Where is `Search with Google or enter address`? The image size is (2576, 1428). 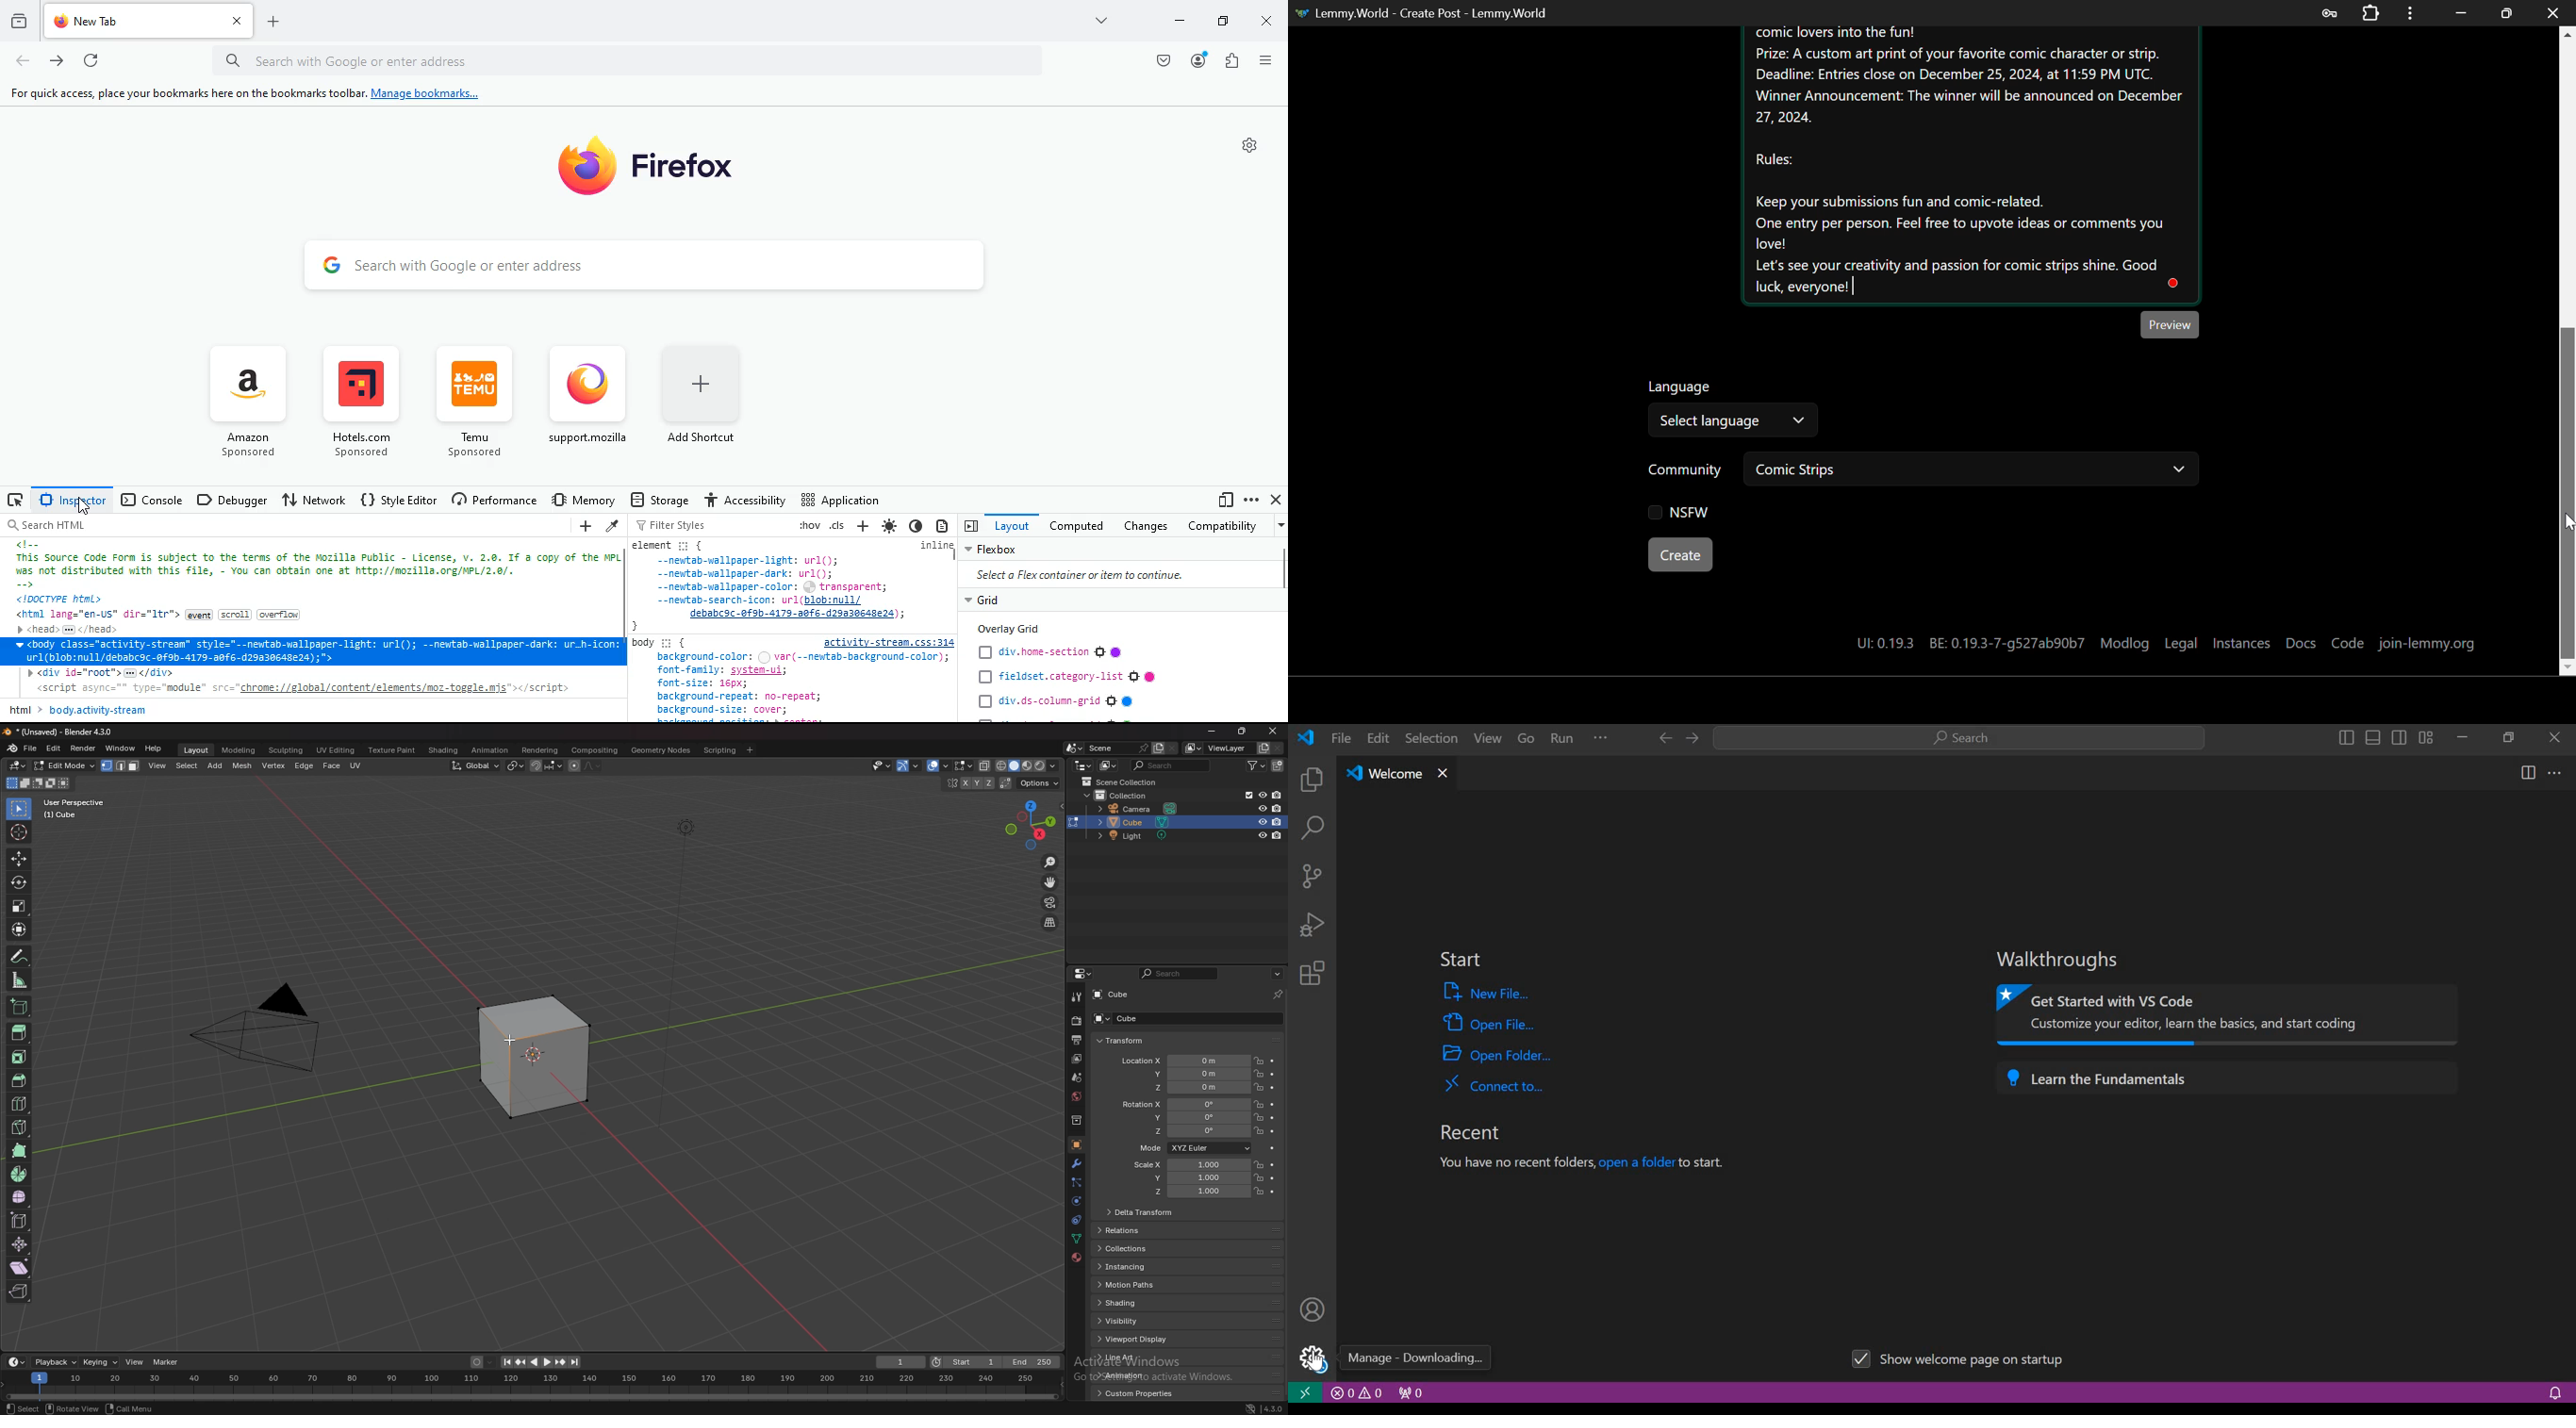
Search with Google or enter address is located at coordinates (471, 264).